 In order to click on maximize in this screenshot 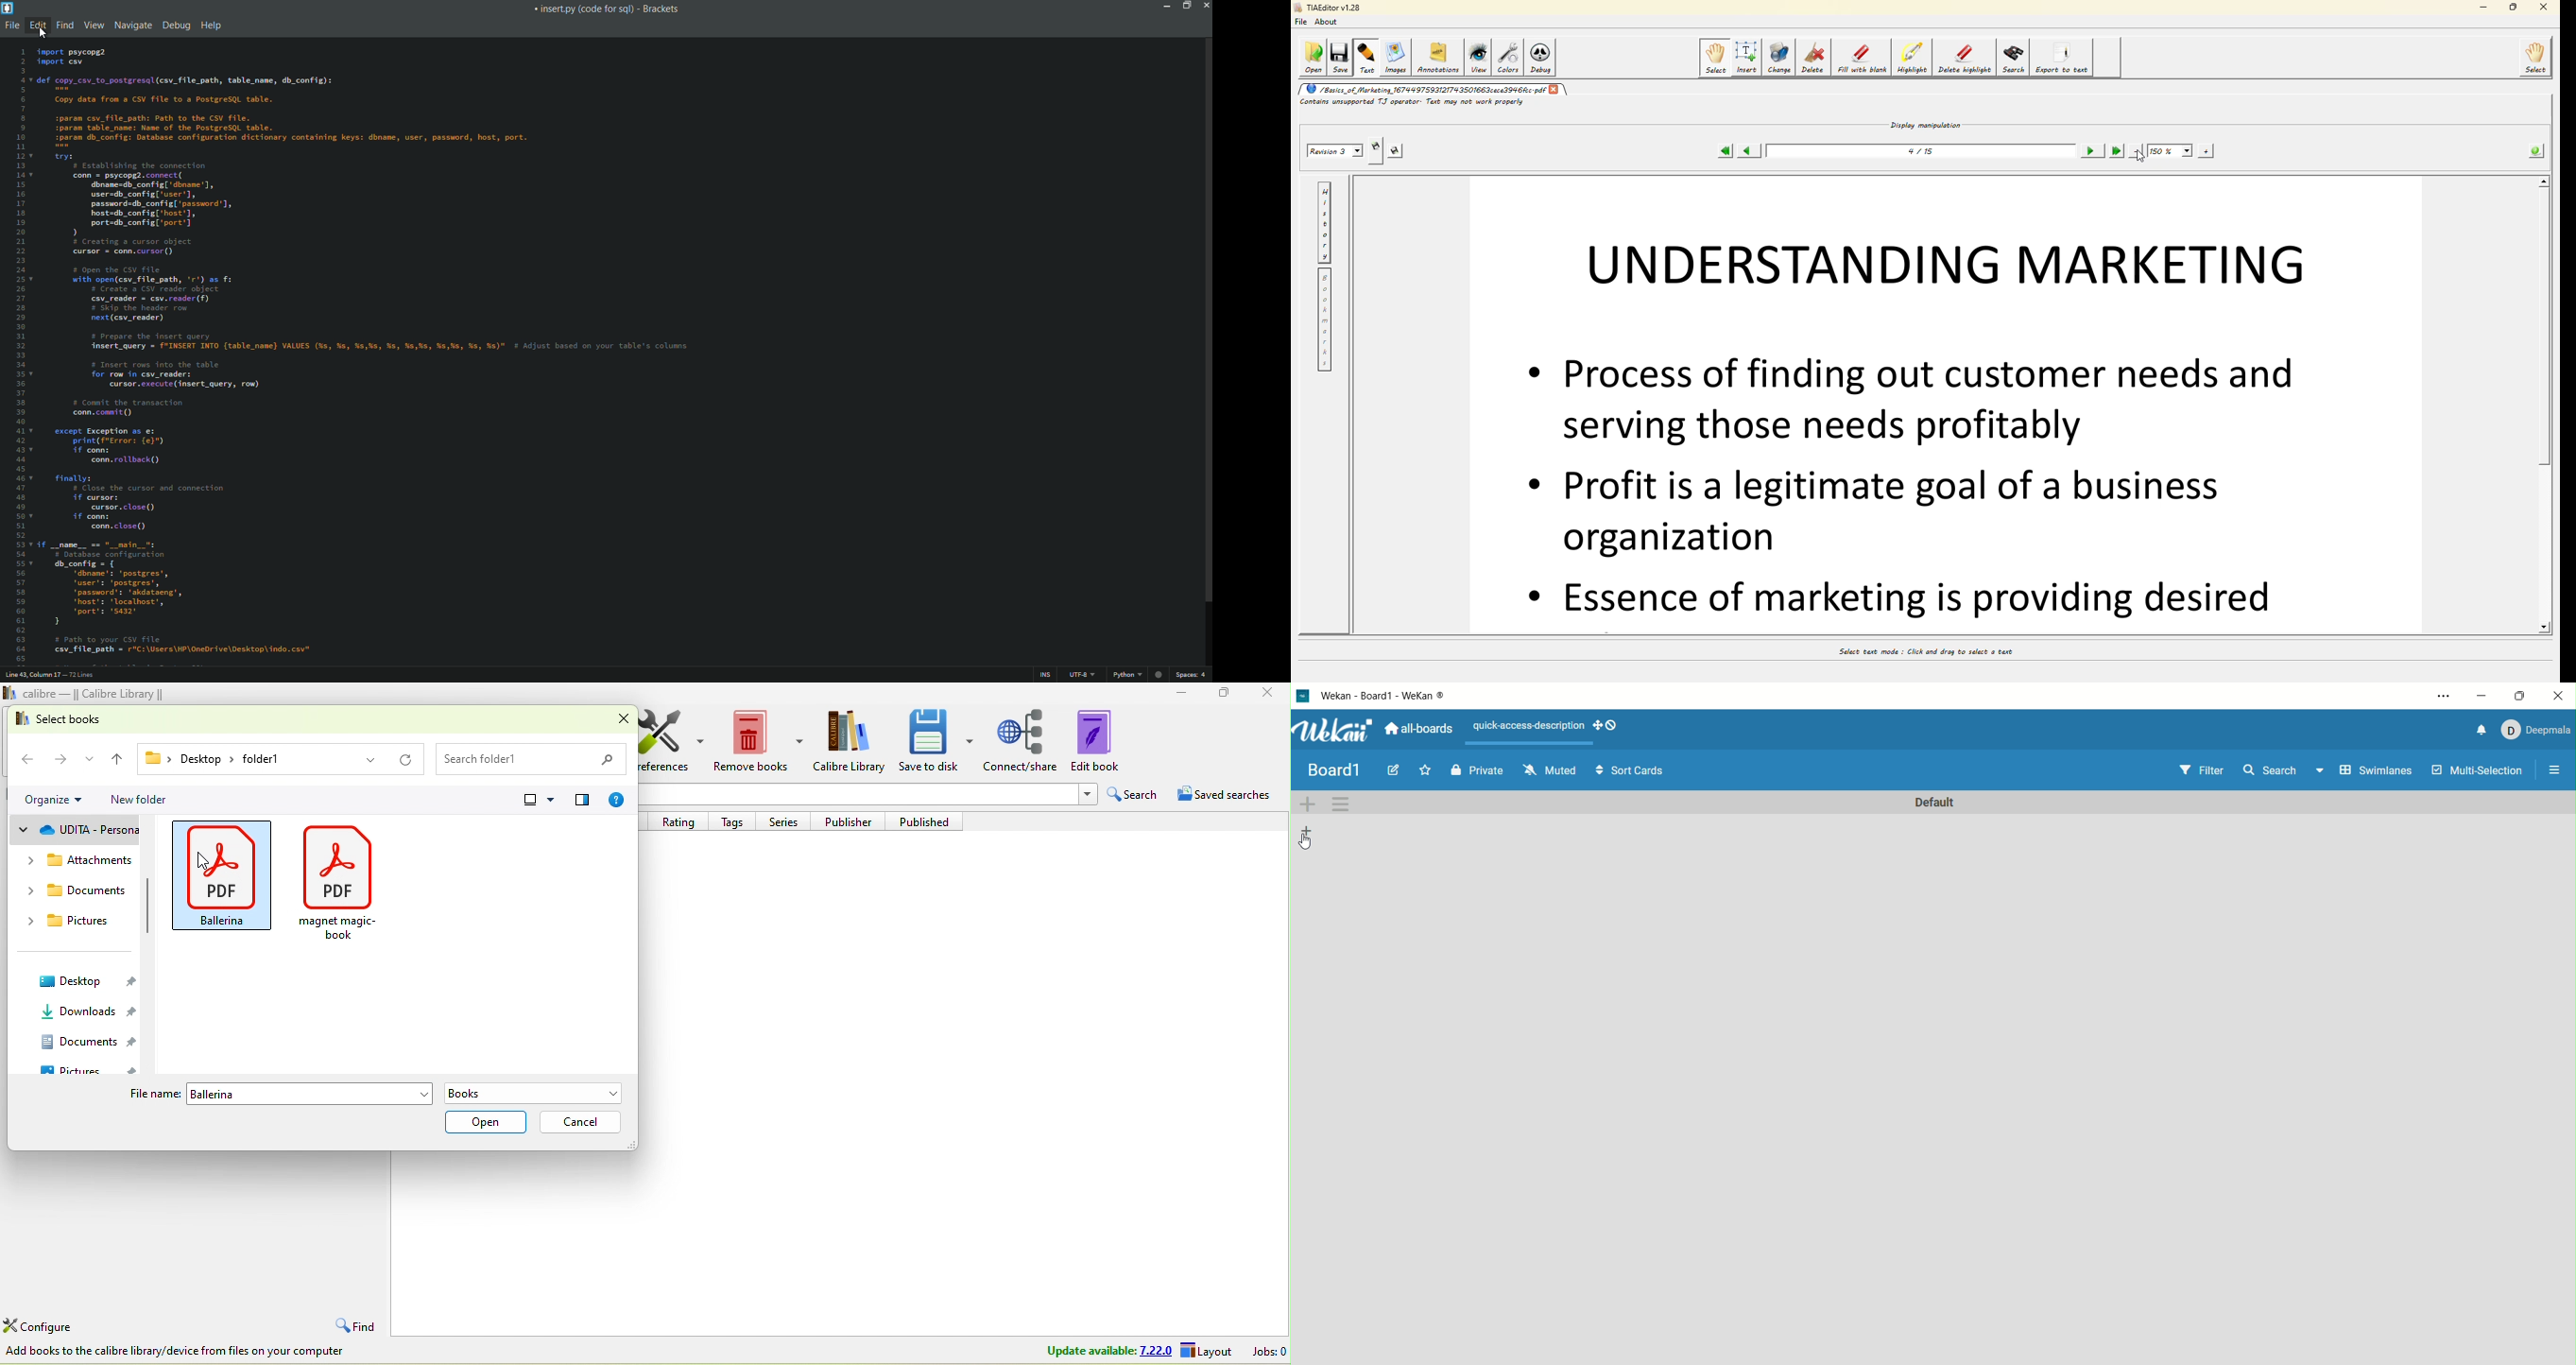, I will do `click(2524, 694)`.